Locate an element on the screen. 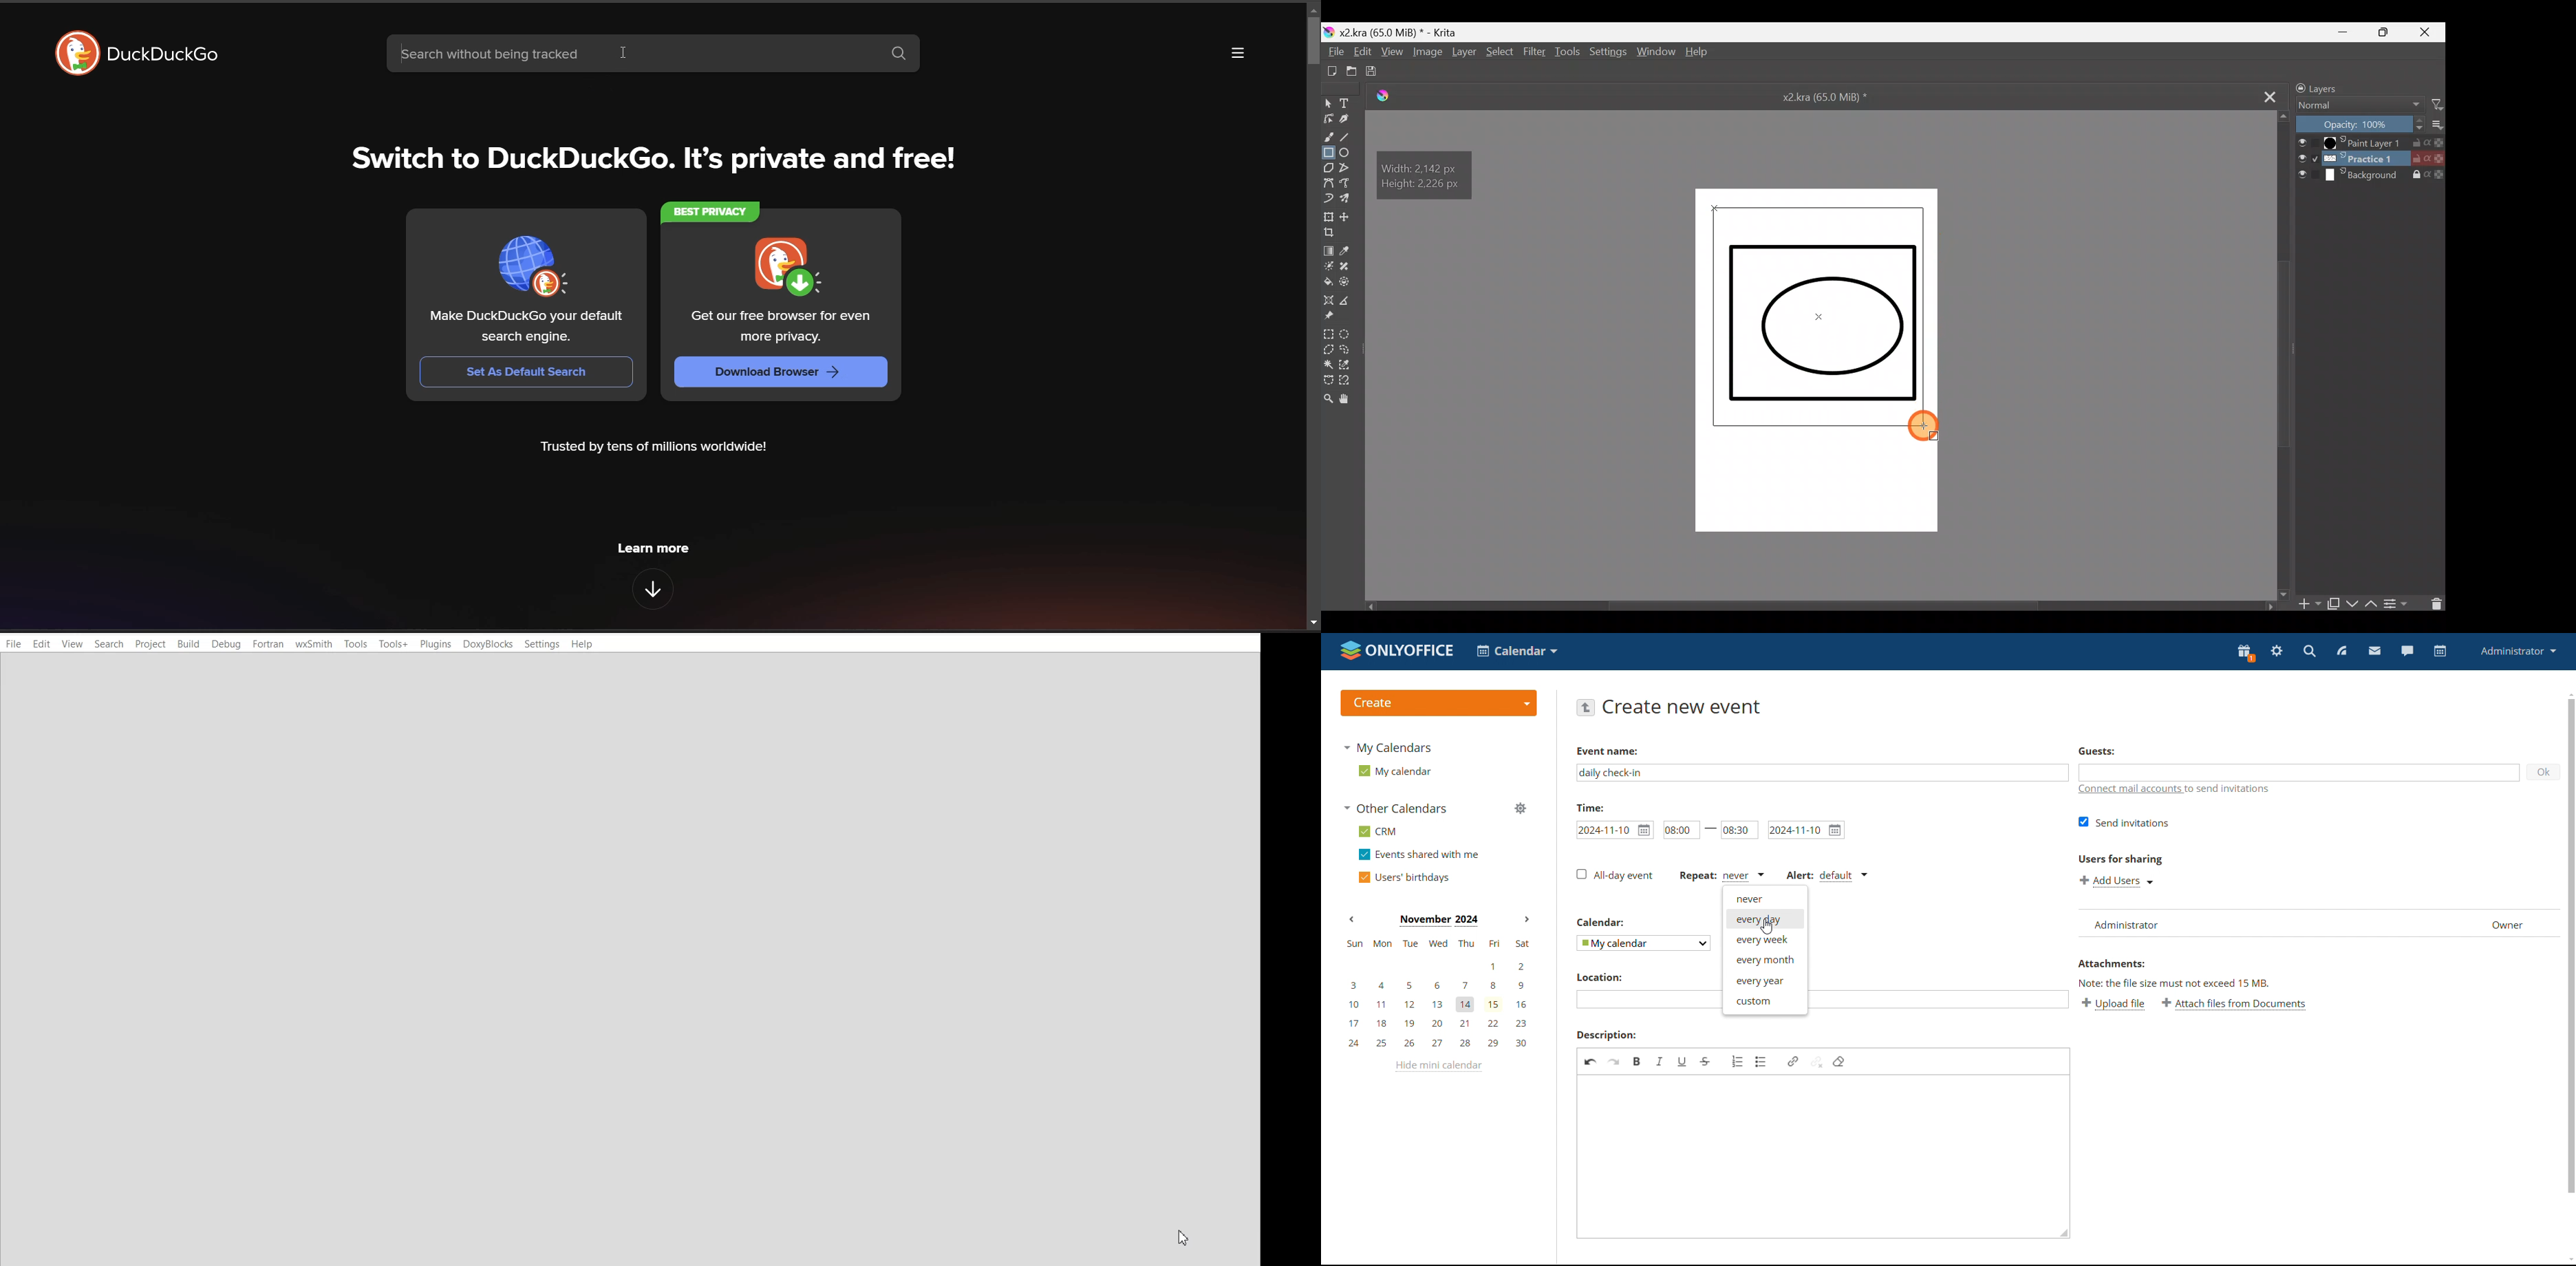 This screenshot has width=2576, height=1288. DuckDuckGo is located at coordinates (162, 54).